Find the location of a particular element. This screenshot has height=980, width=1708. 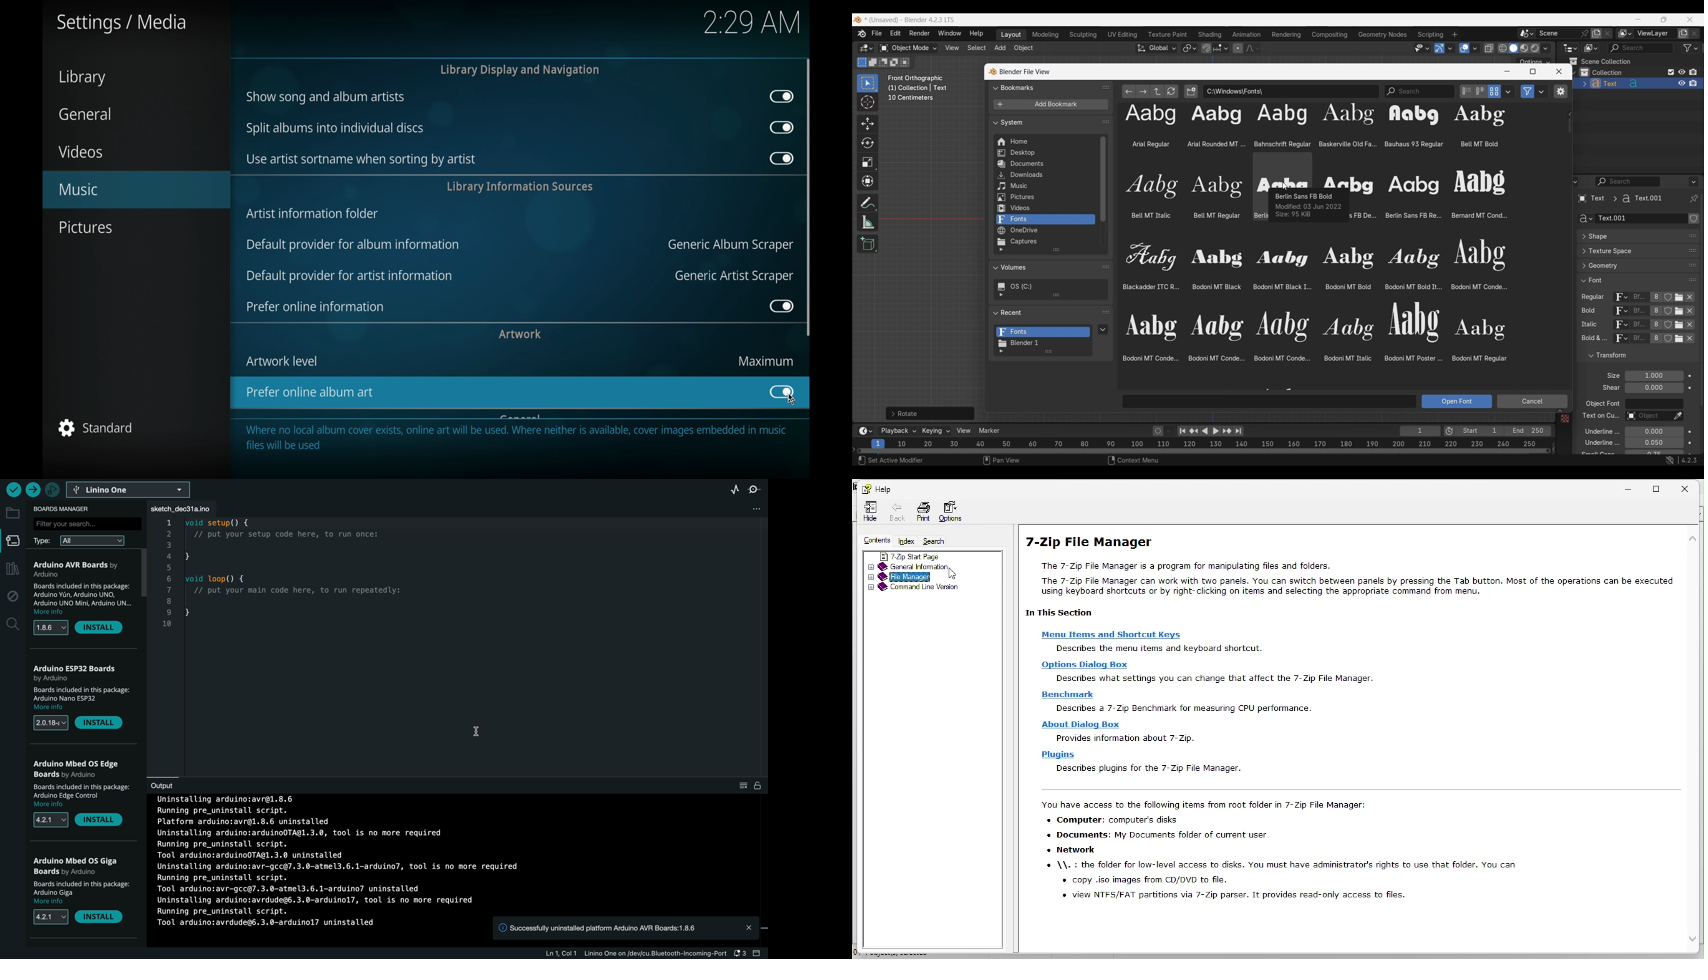

Browse ID data is located at coordinates (1617, 312).